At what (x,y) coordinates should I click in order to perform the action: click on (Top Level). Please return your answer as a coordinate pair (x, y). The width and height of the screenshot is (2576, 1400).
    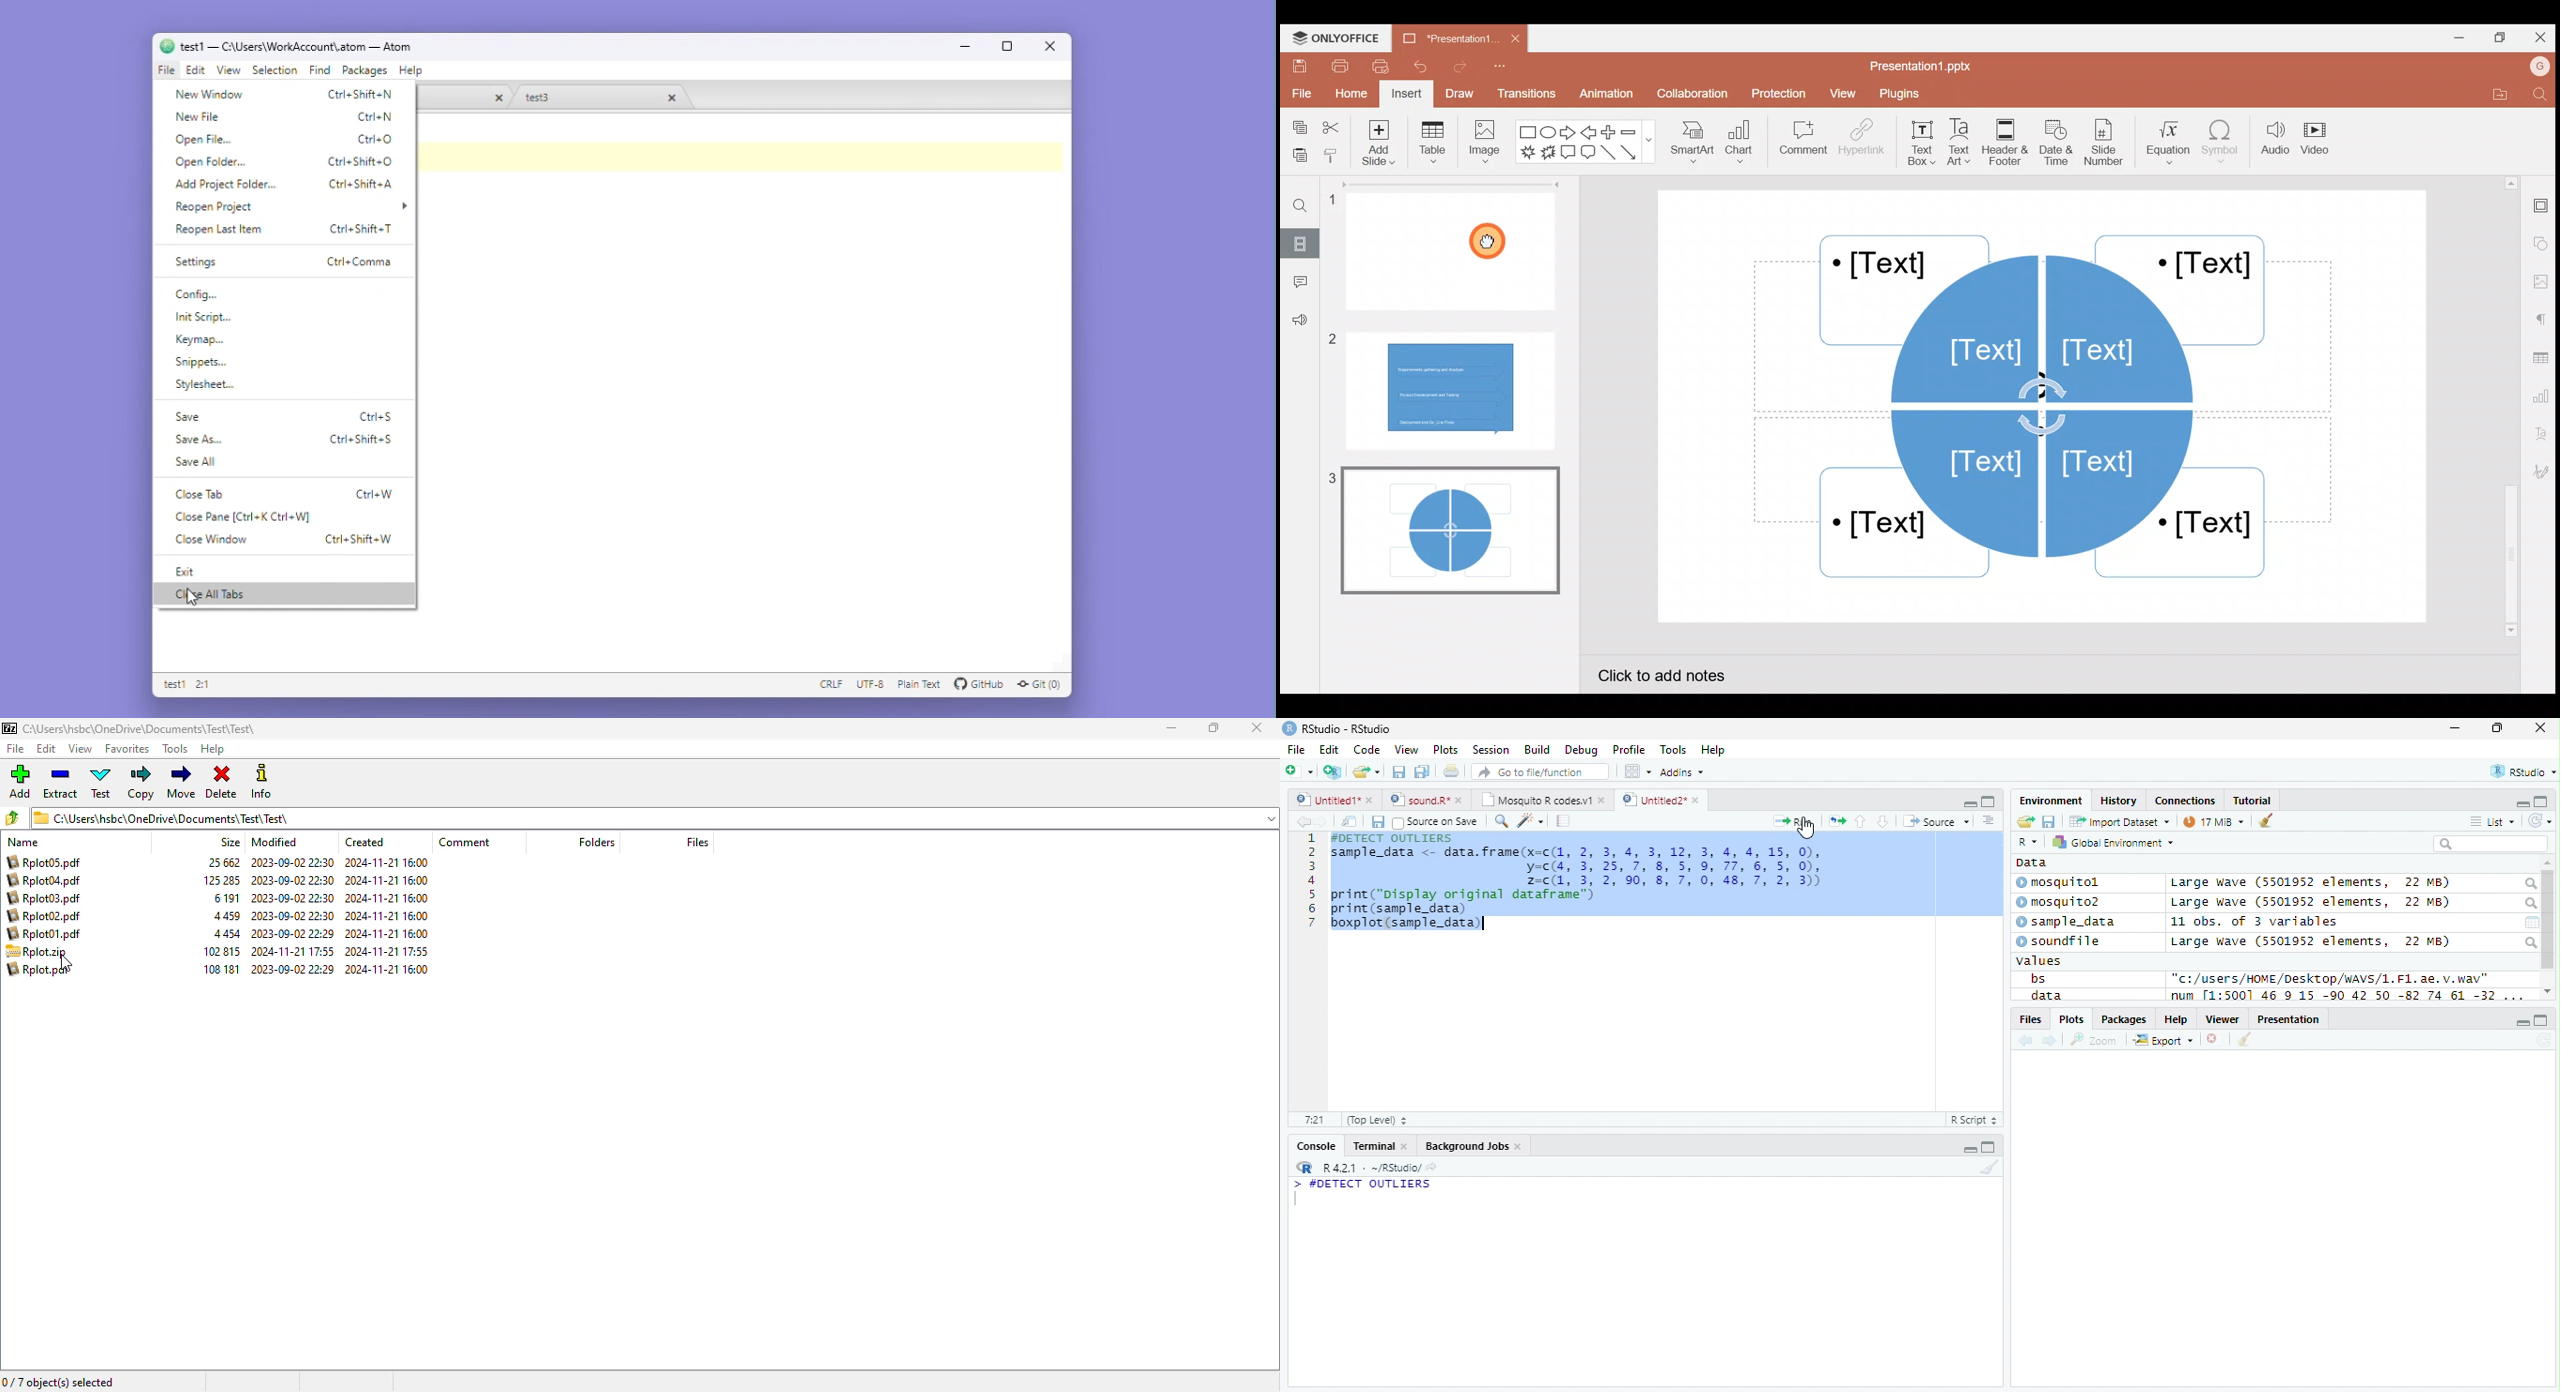
    Looking at the image, I should click on (1377, 1121).